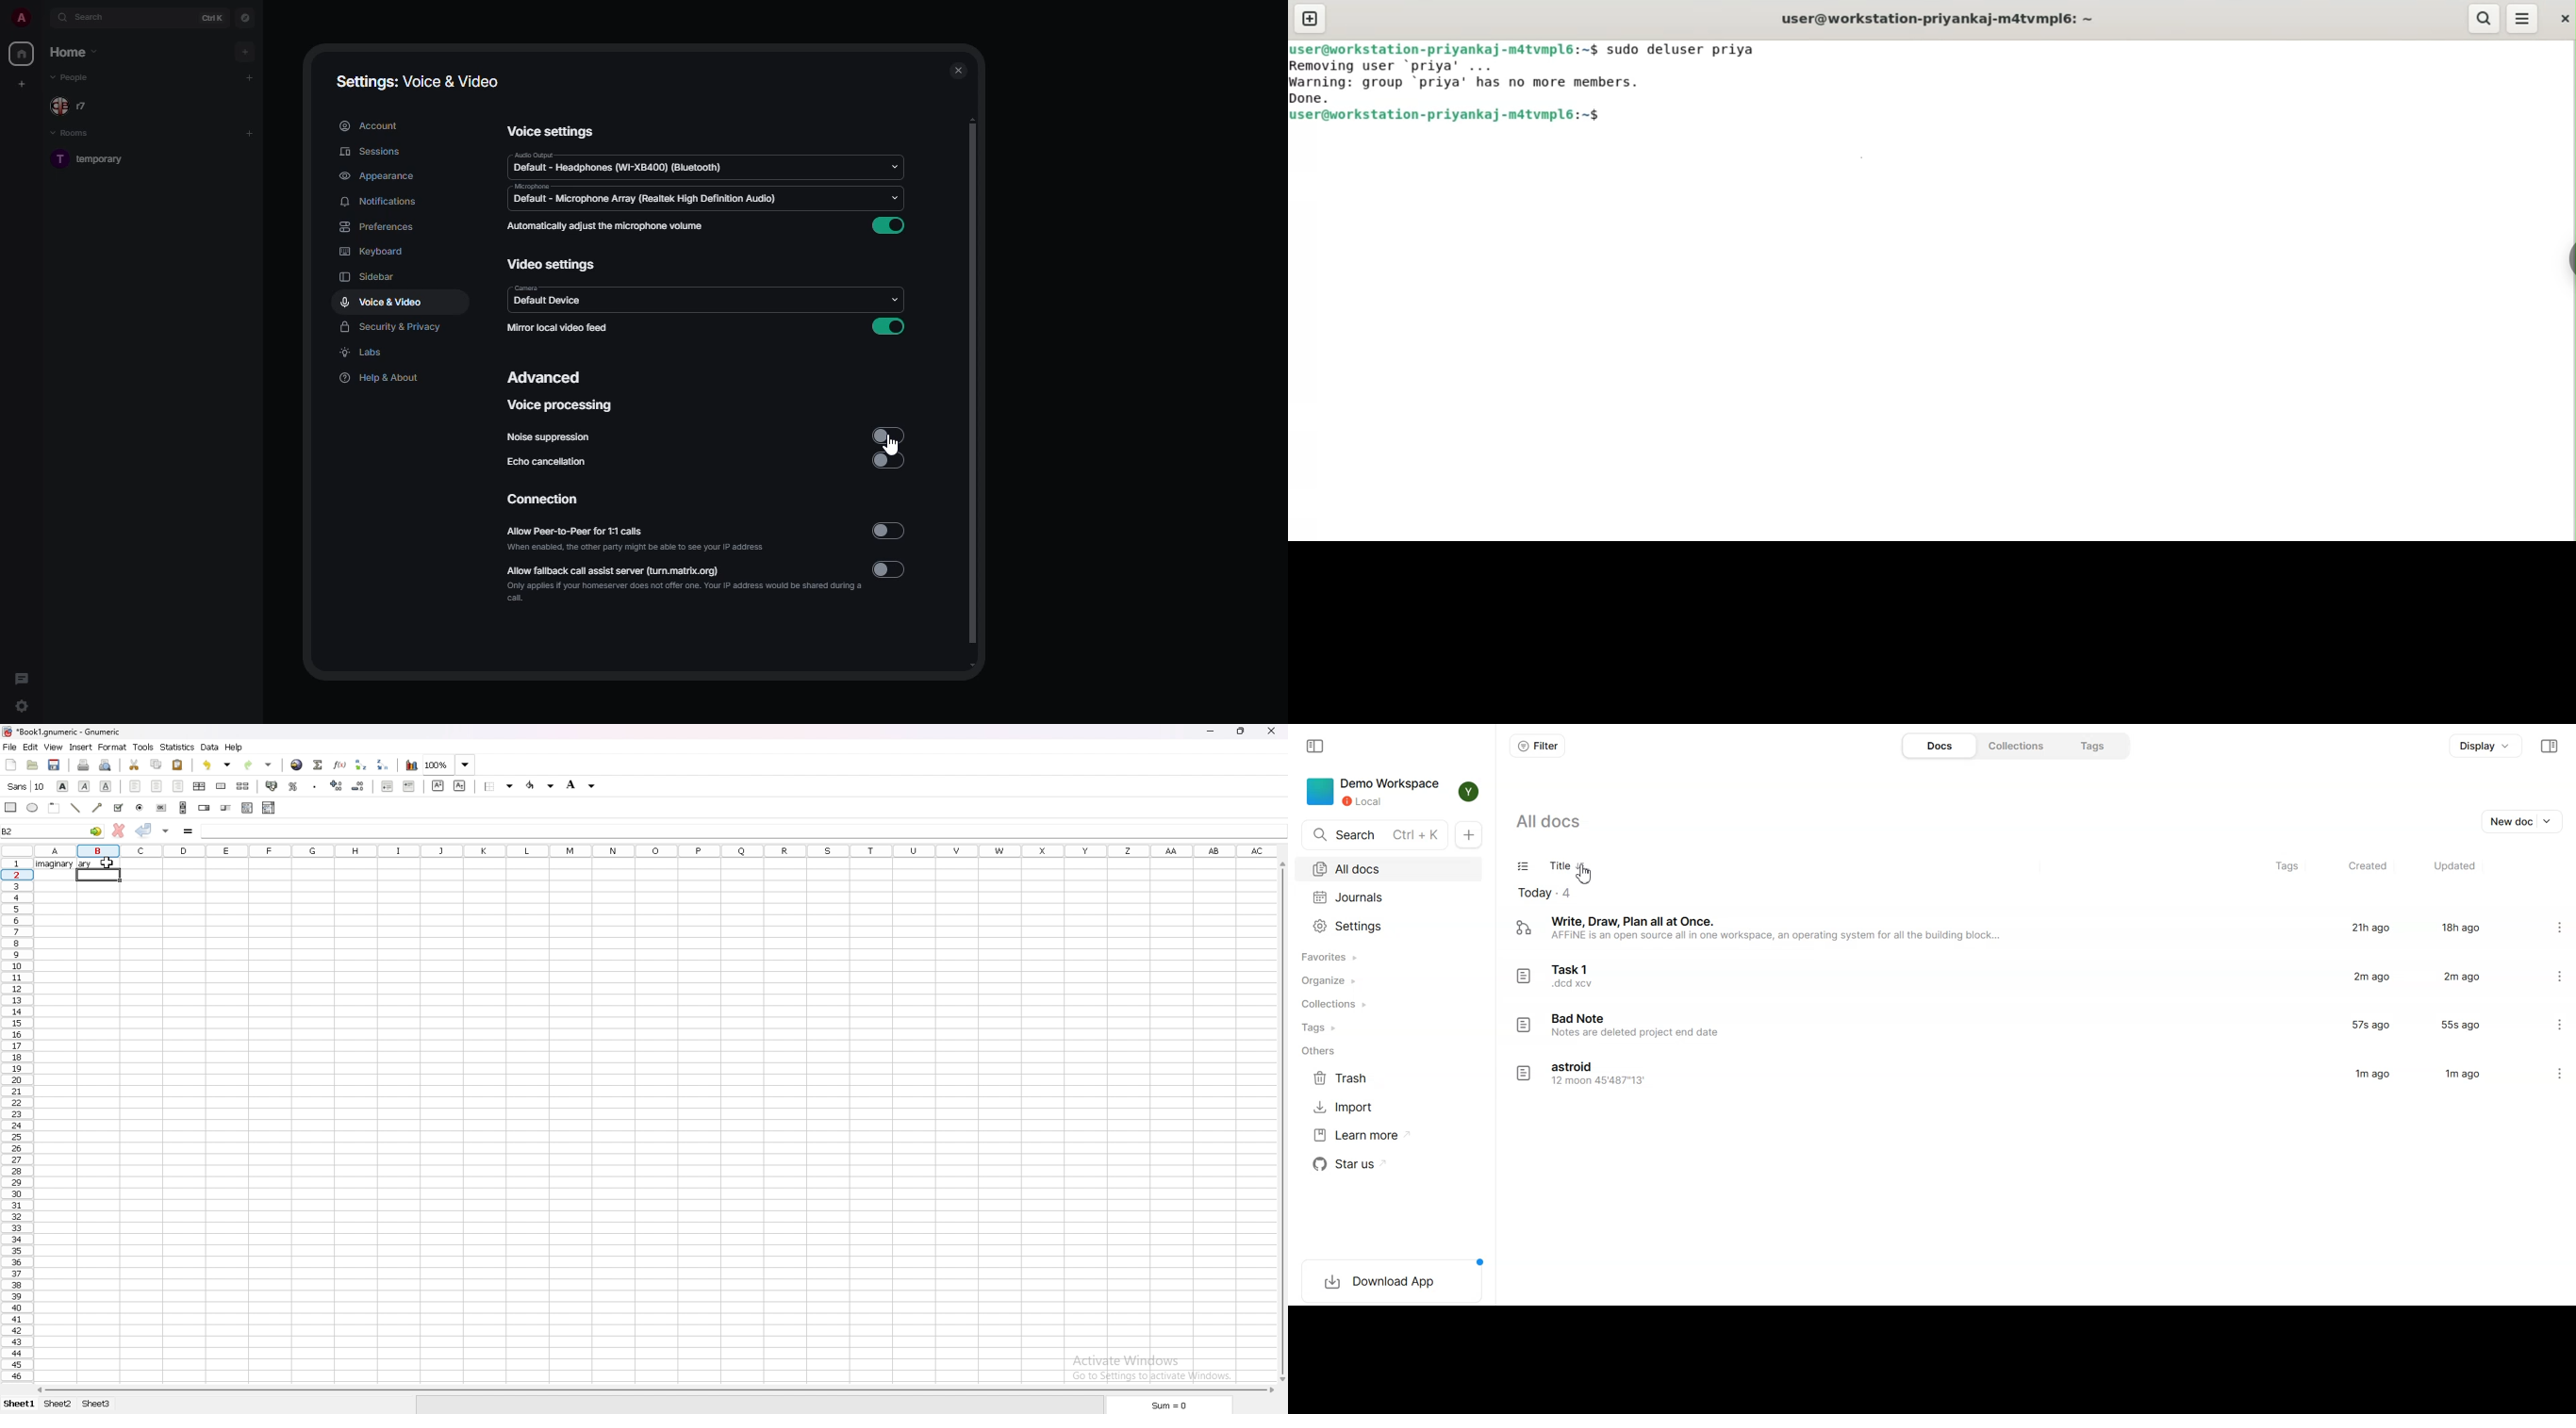 This screenshot has width=2576, height=1428. Describe the element at coordinates (1165, 1406) in the screenshot. I see `sum` at that location.